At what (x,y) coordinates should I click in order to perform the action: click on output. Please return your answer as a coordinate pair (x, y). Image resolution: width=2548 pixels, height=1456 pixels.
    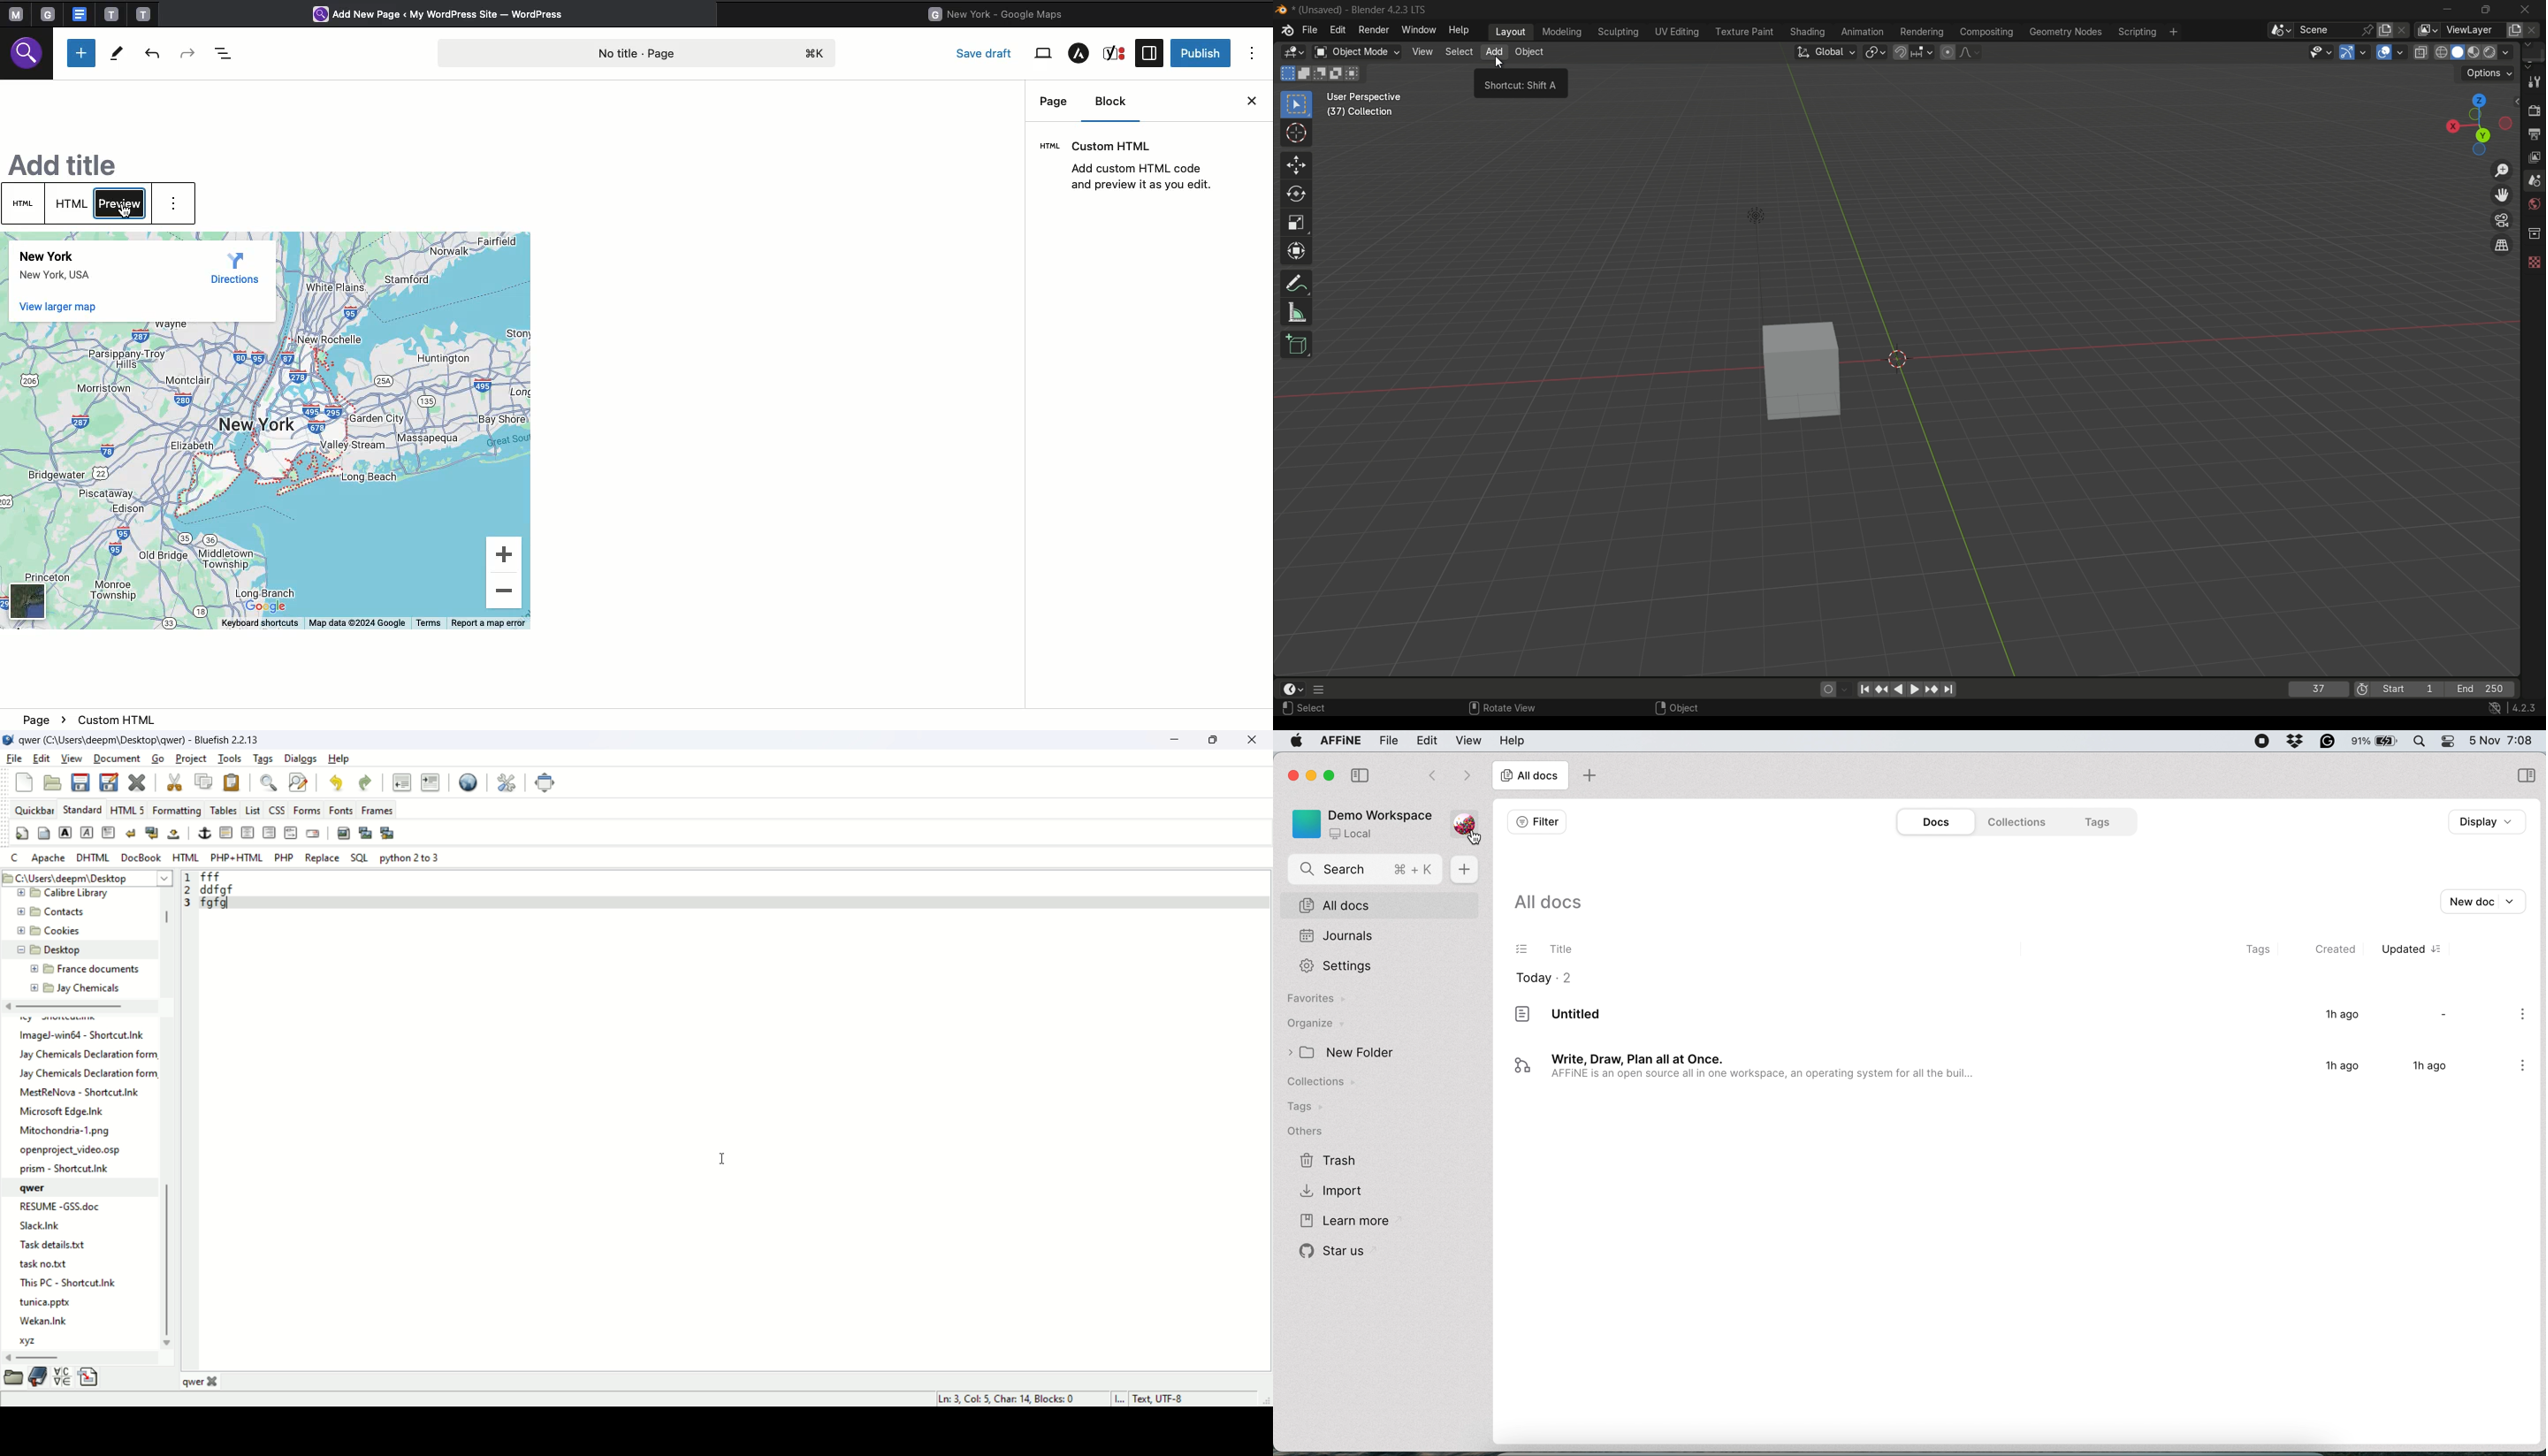
    Looking at the image, I should click on (2533, 133).